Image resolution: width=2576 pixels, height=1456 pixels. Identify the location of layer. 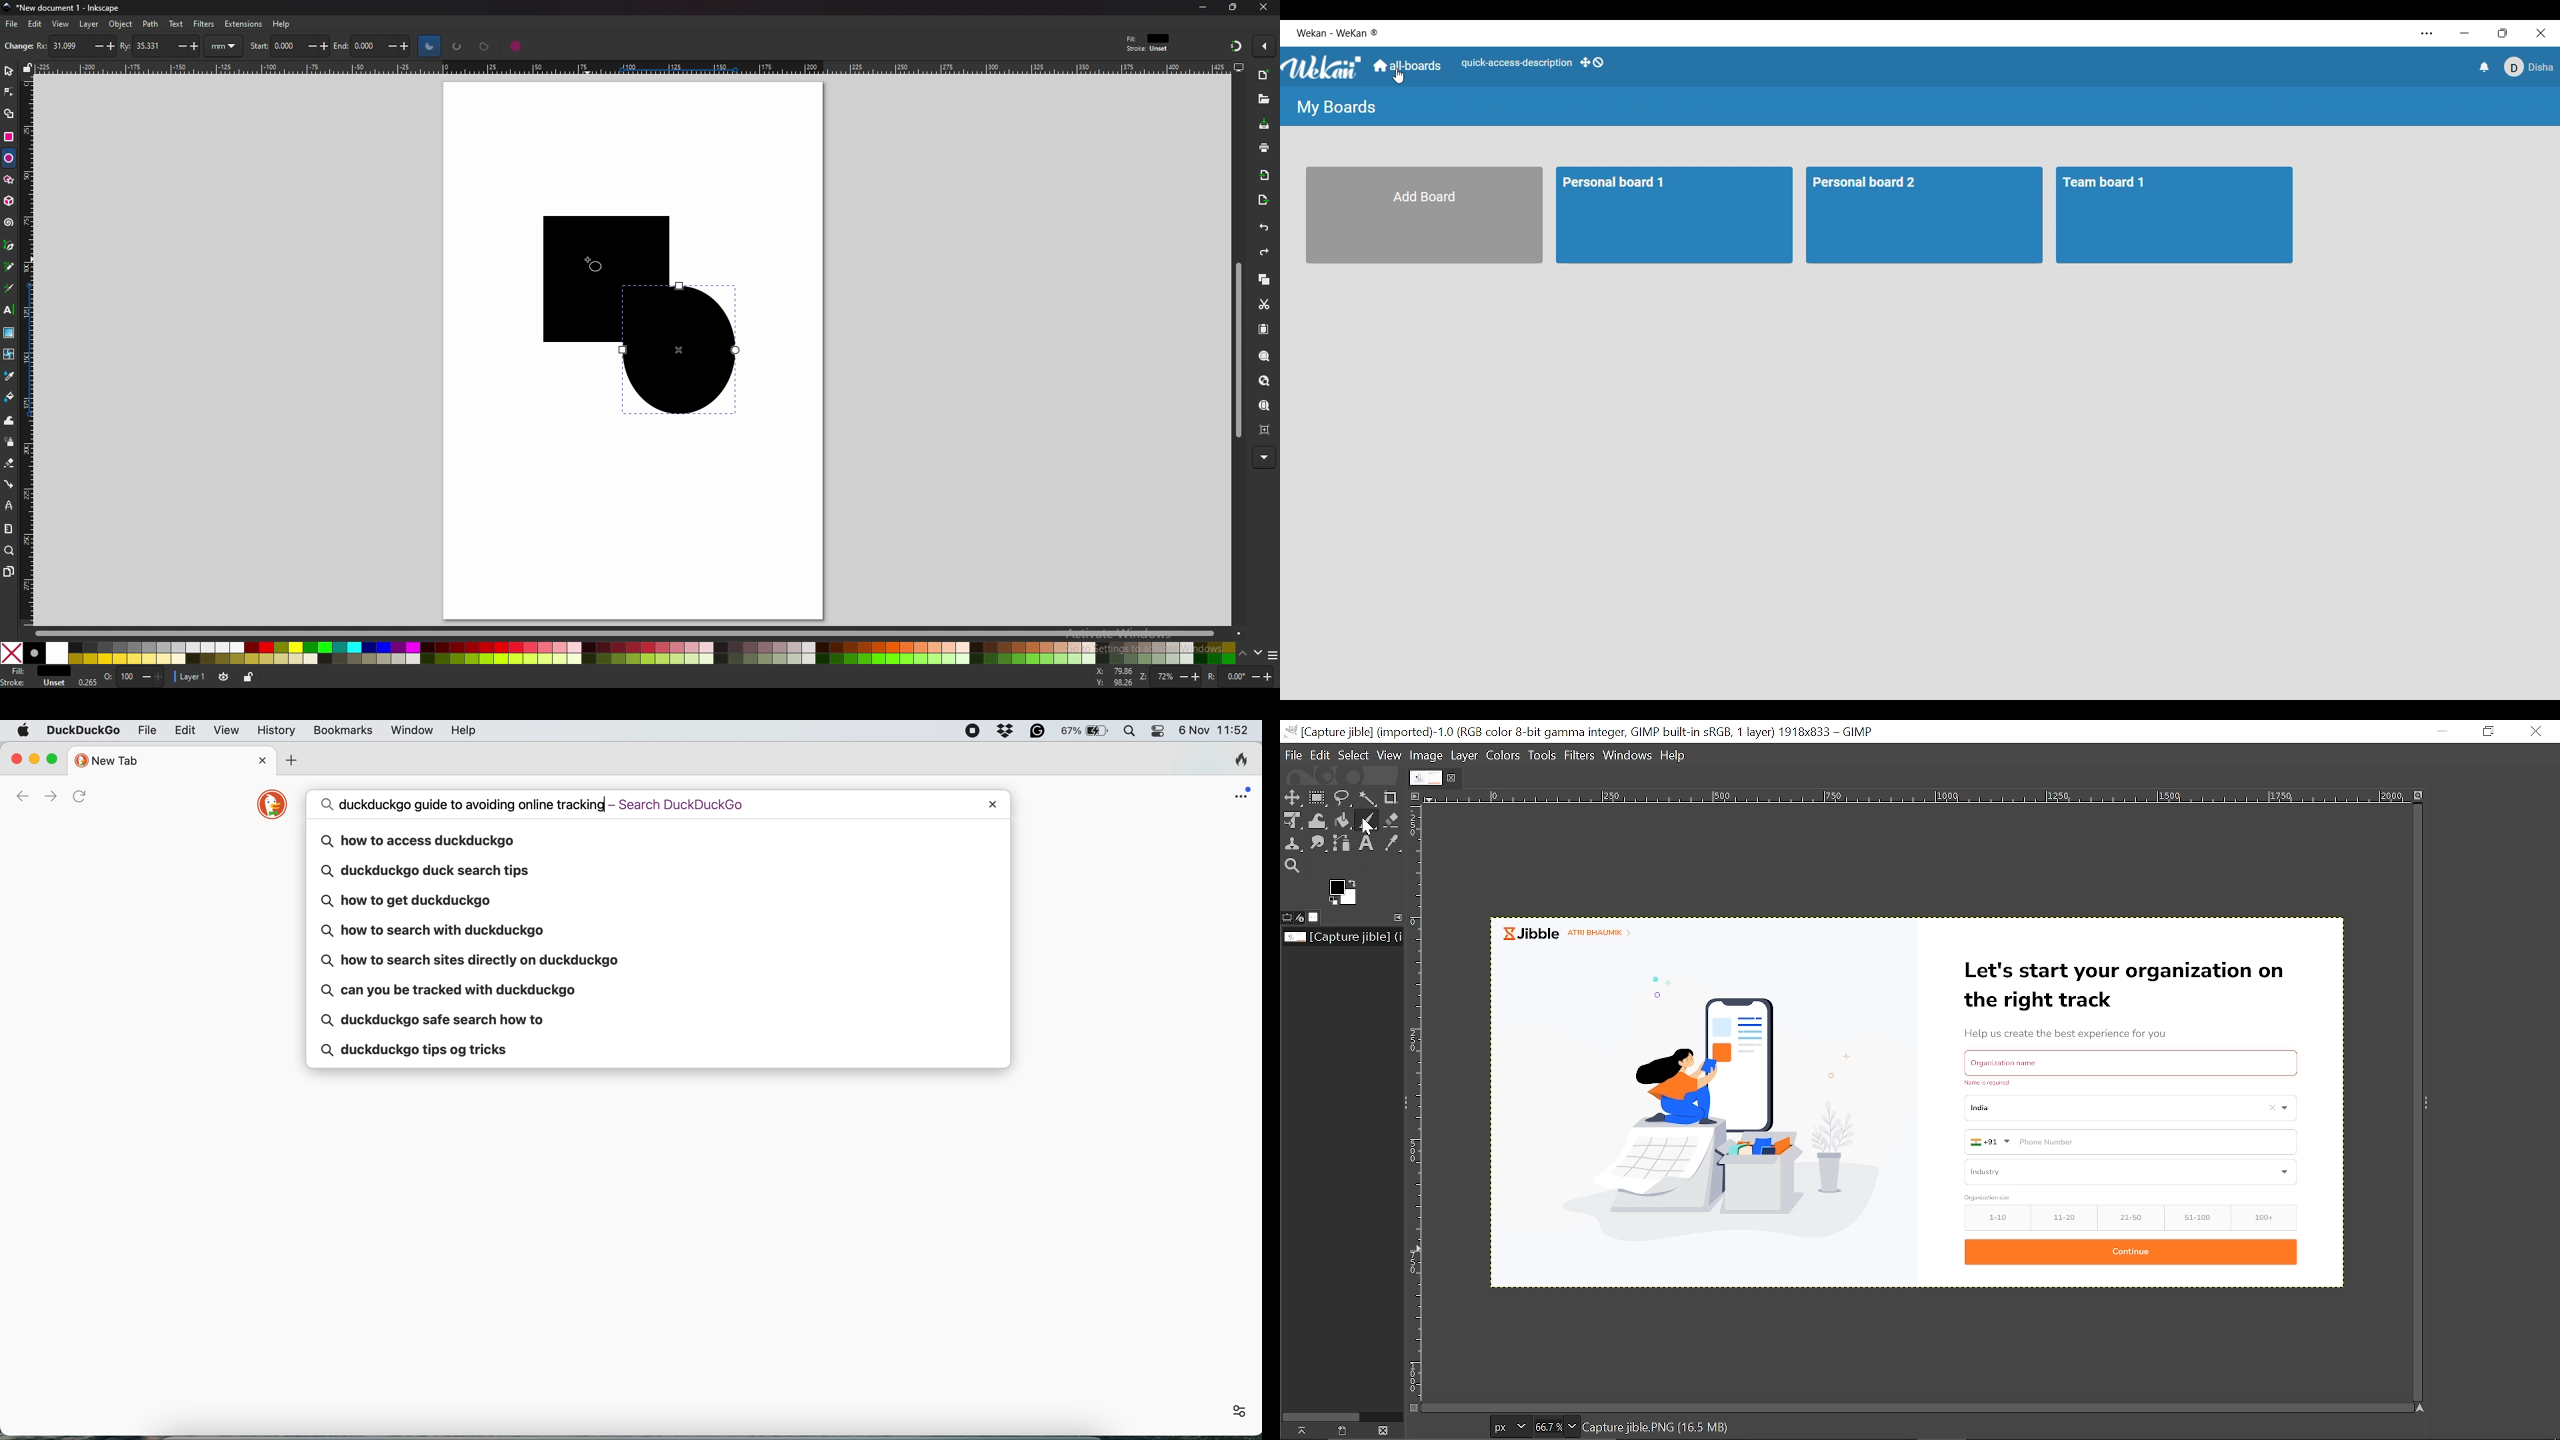
(90, 25).